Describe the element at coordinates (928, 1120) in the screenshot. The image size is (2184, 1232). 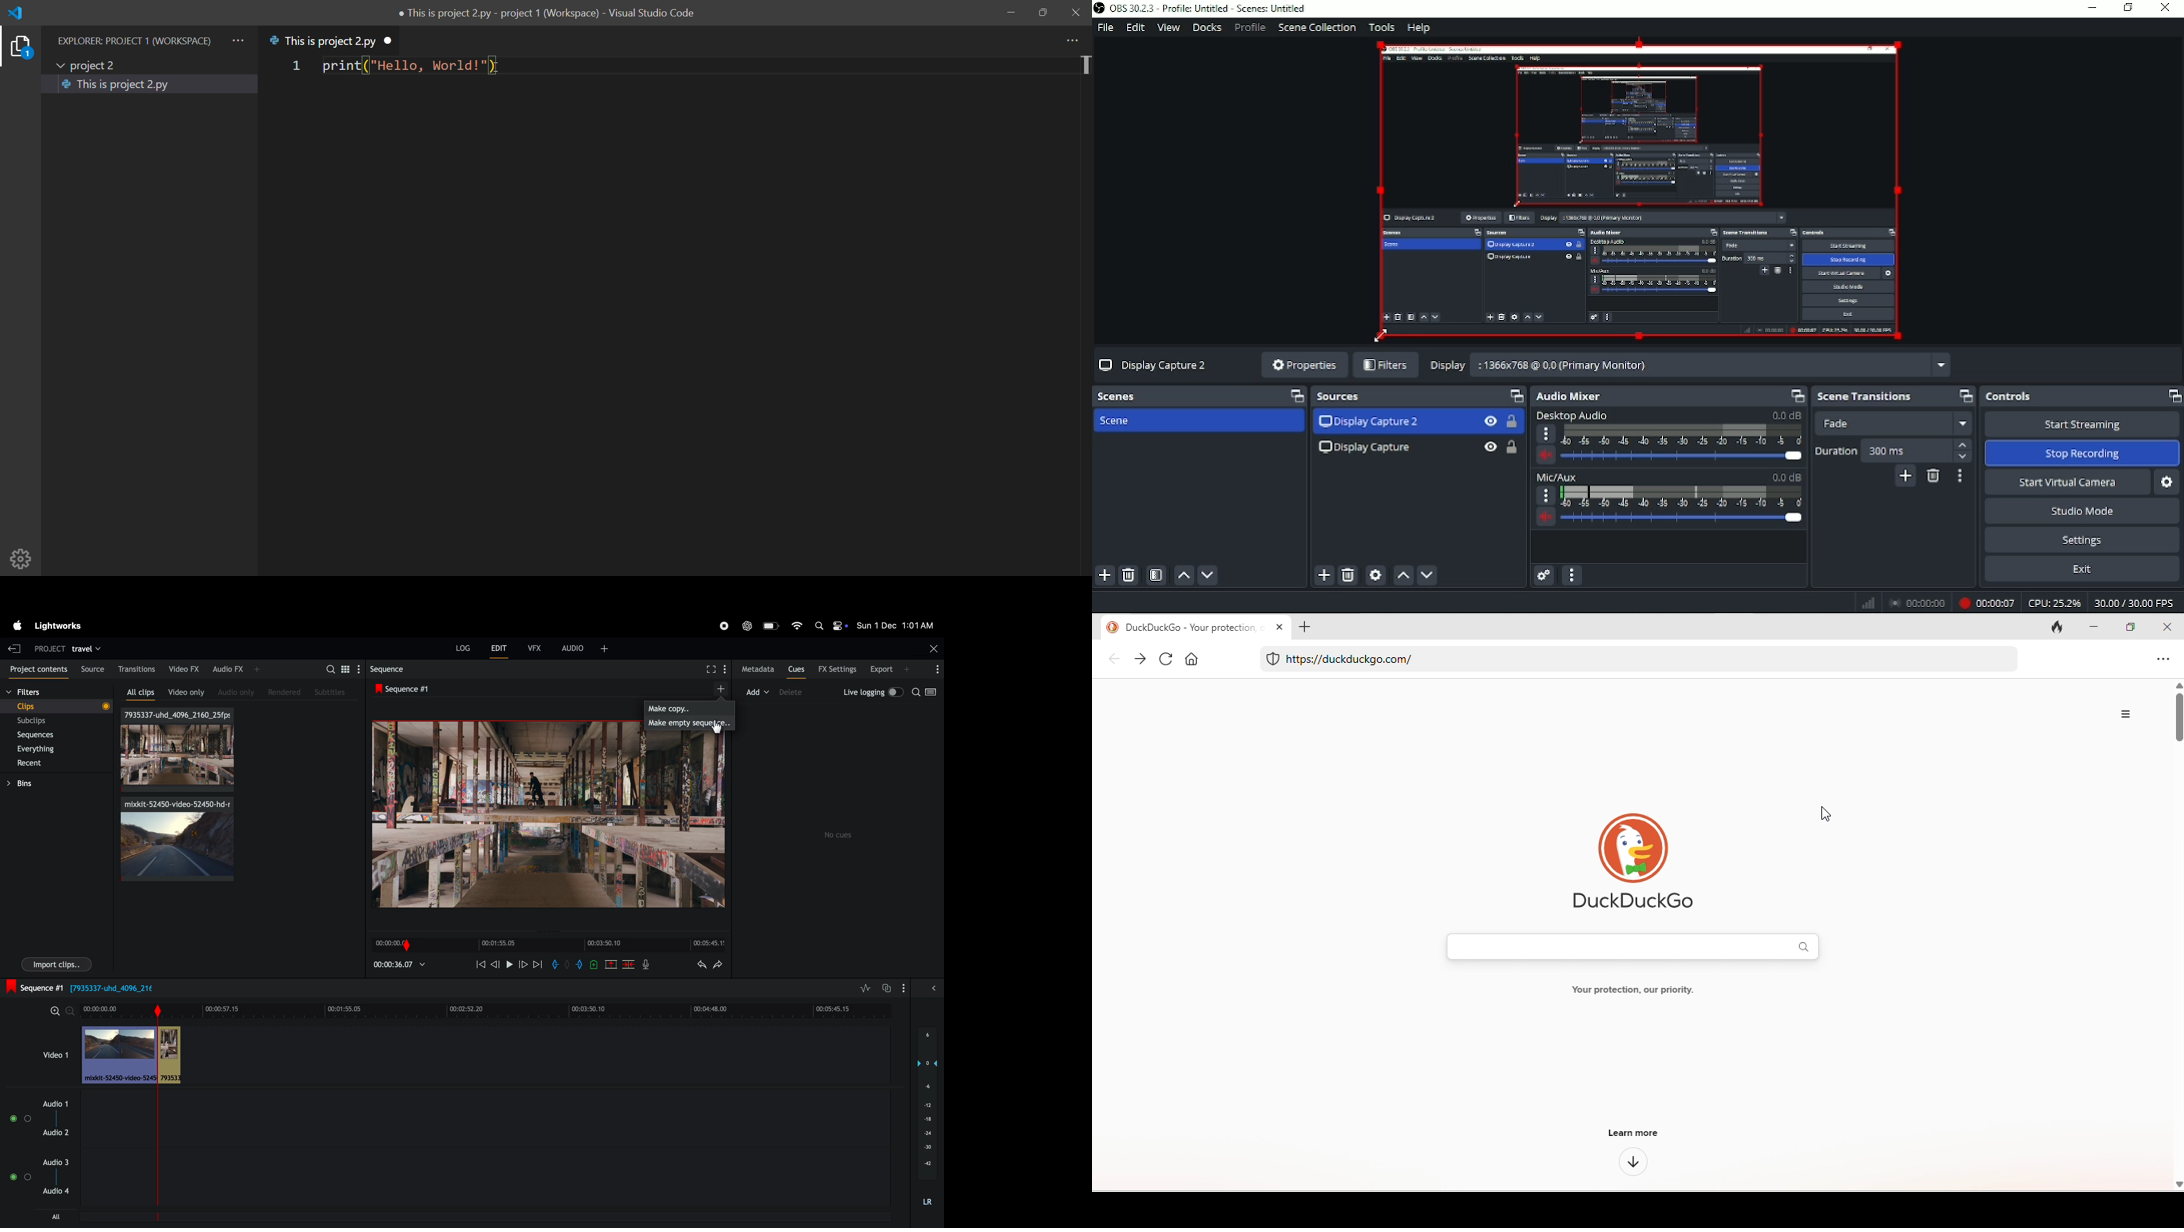
I see `audio pitch` at that location.